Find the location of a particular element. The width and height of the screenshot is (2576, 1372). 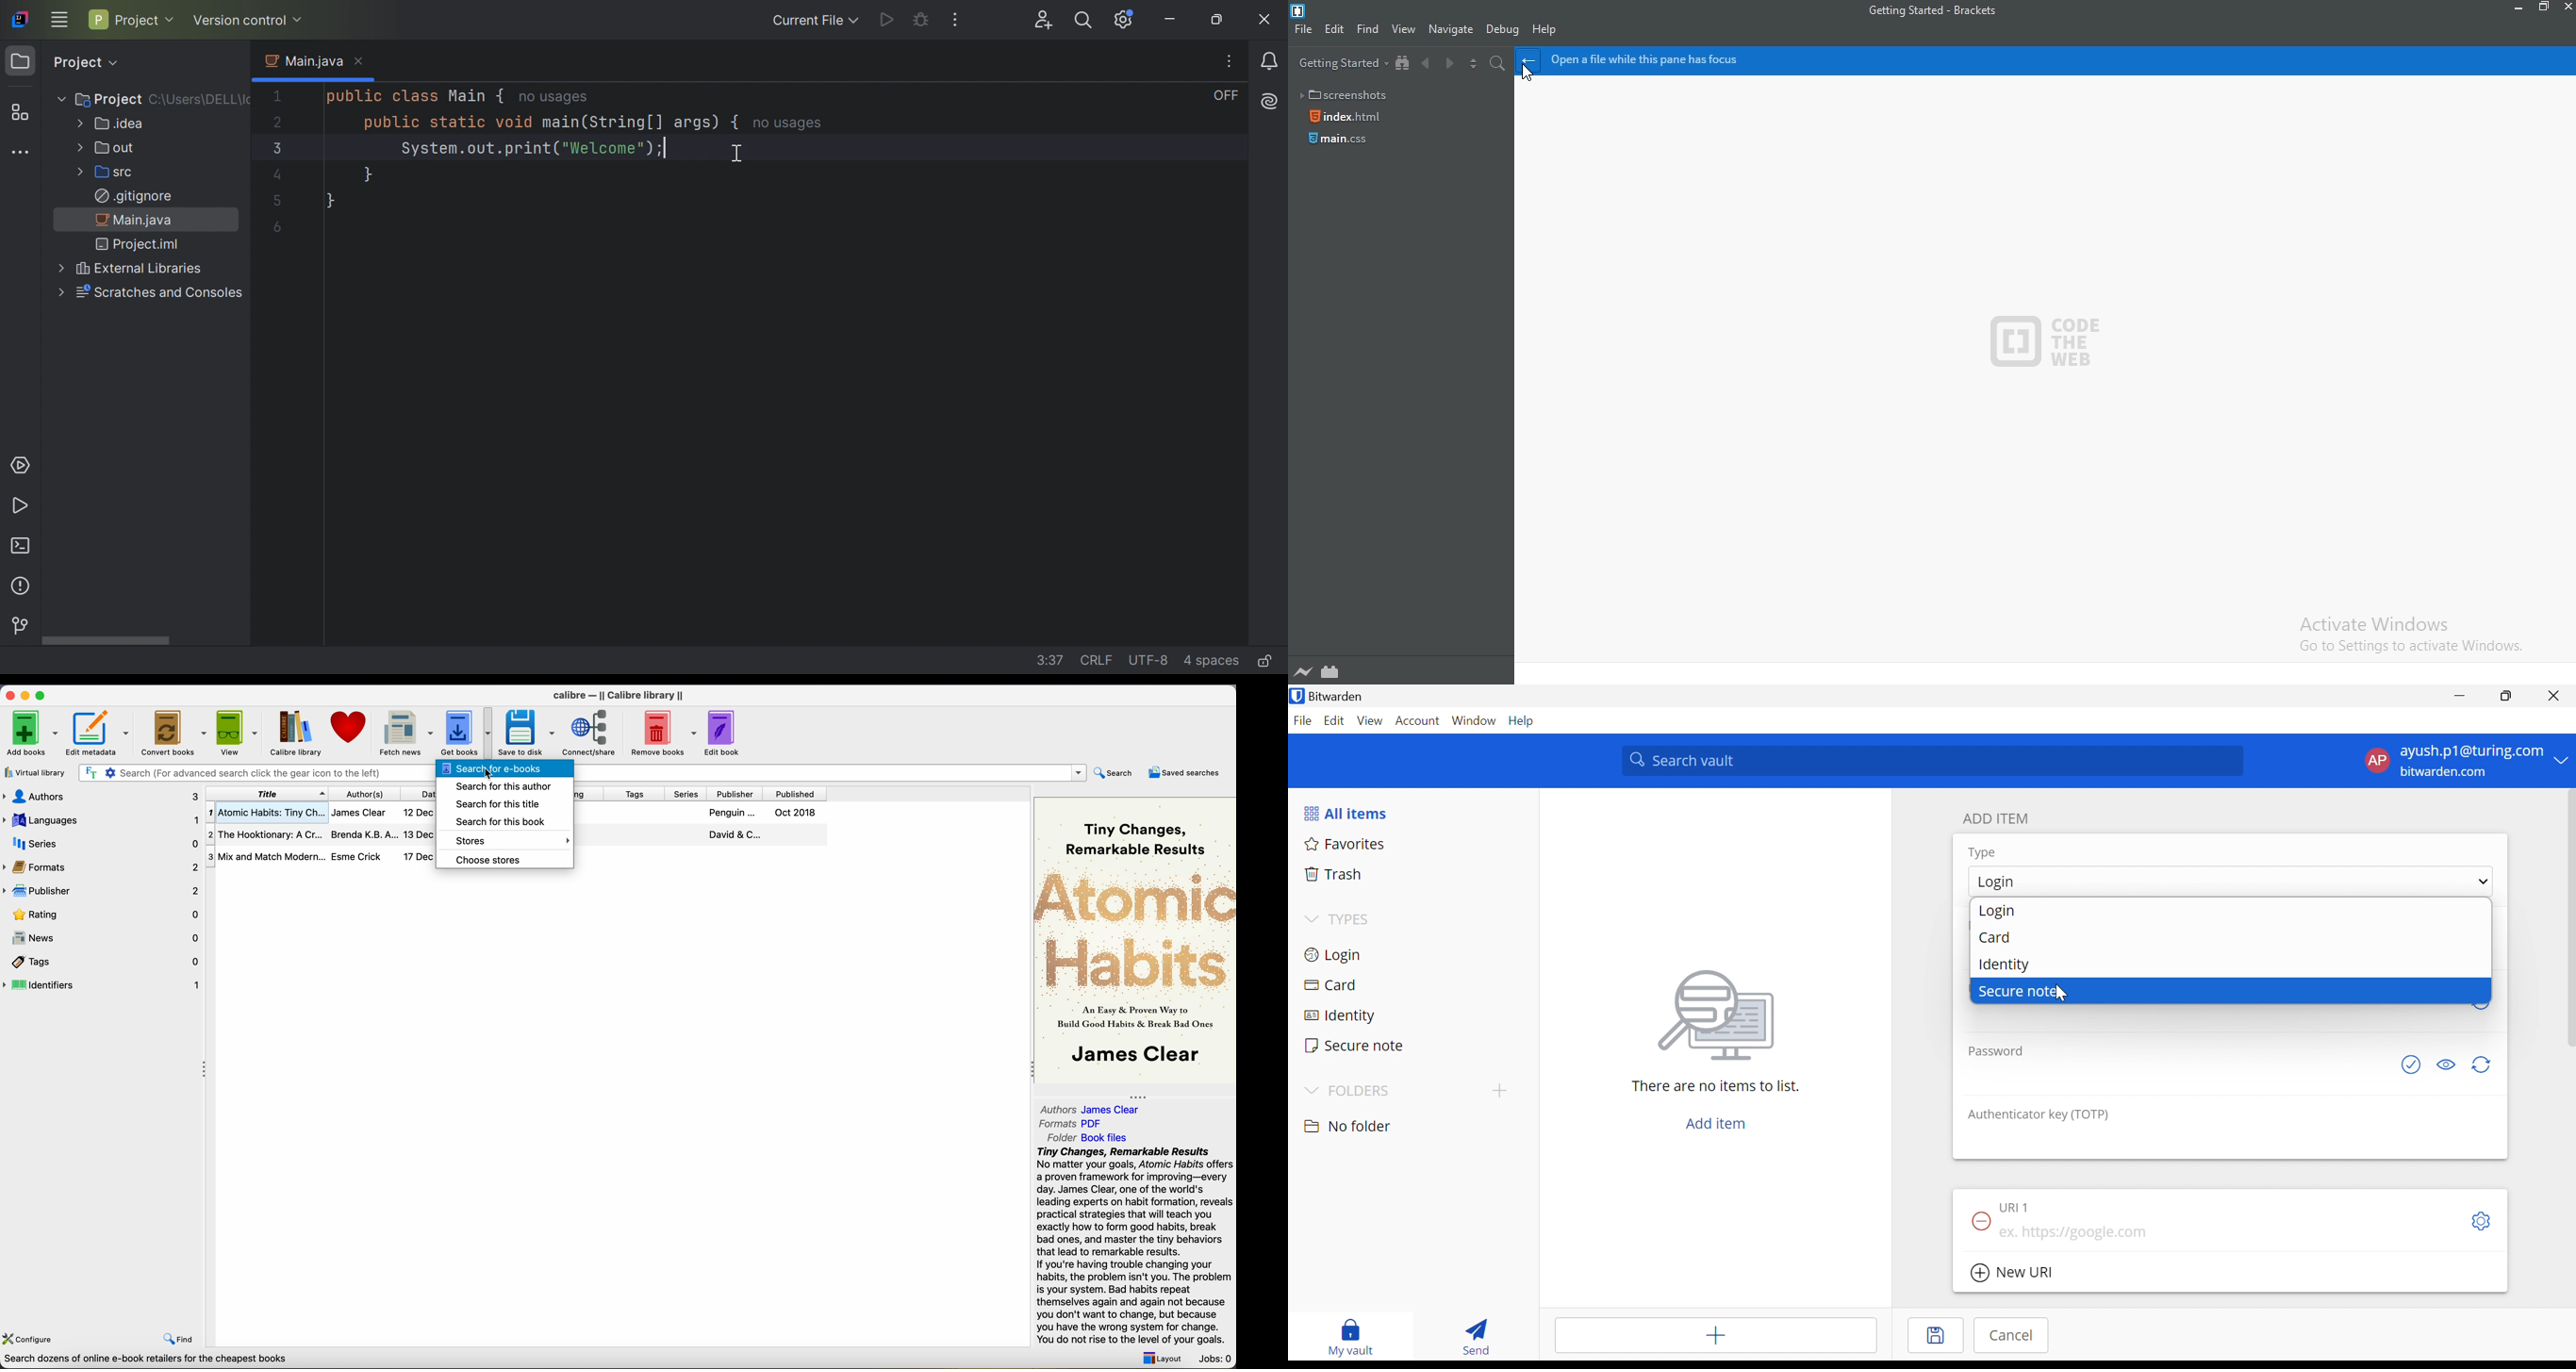

Problems is located at coordinates (22, 589).